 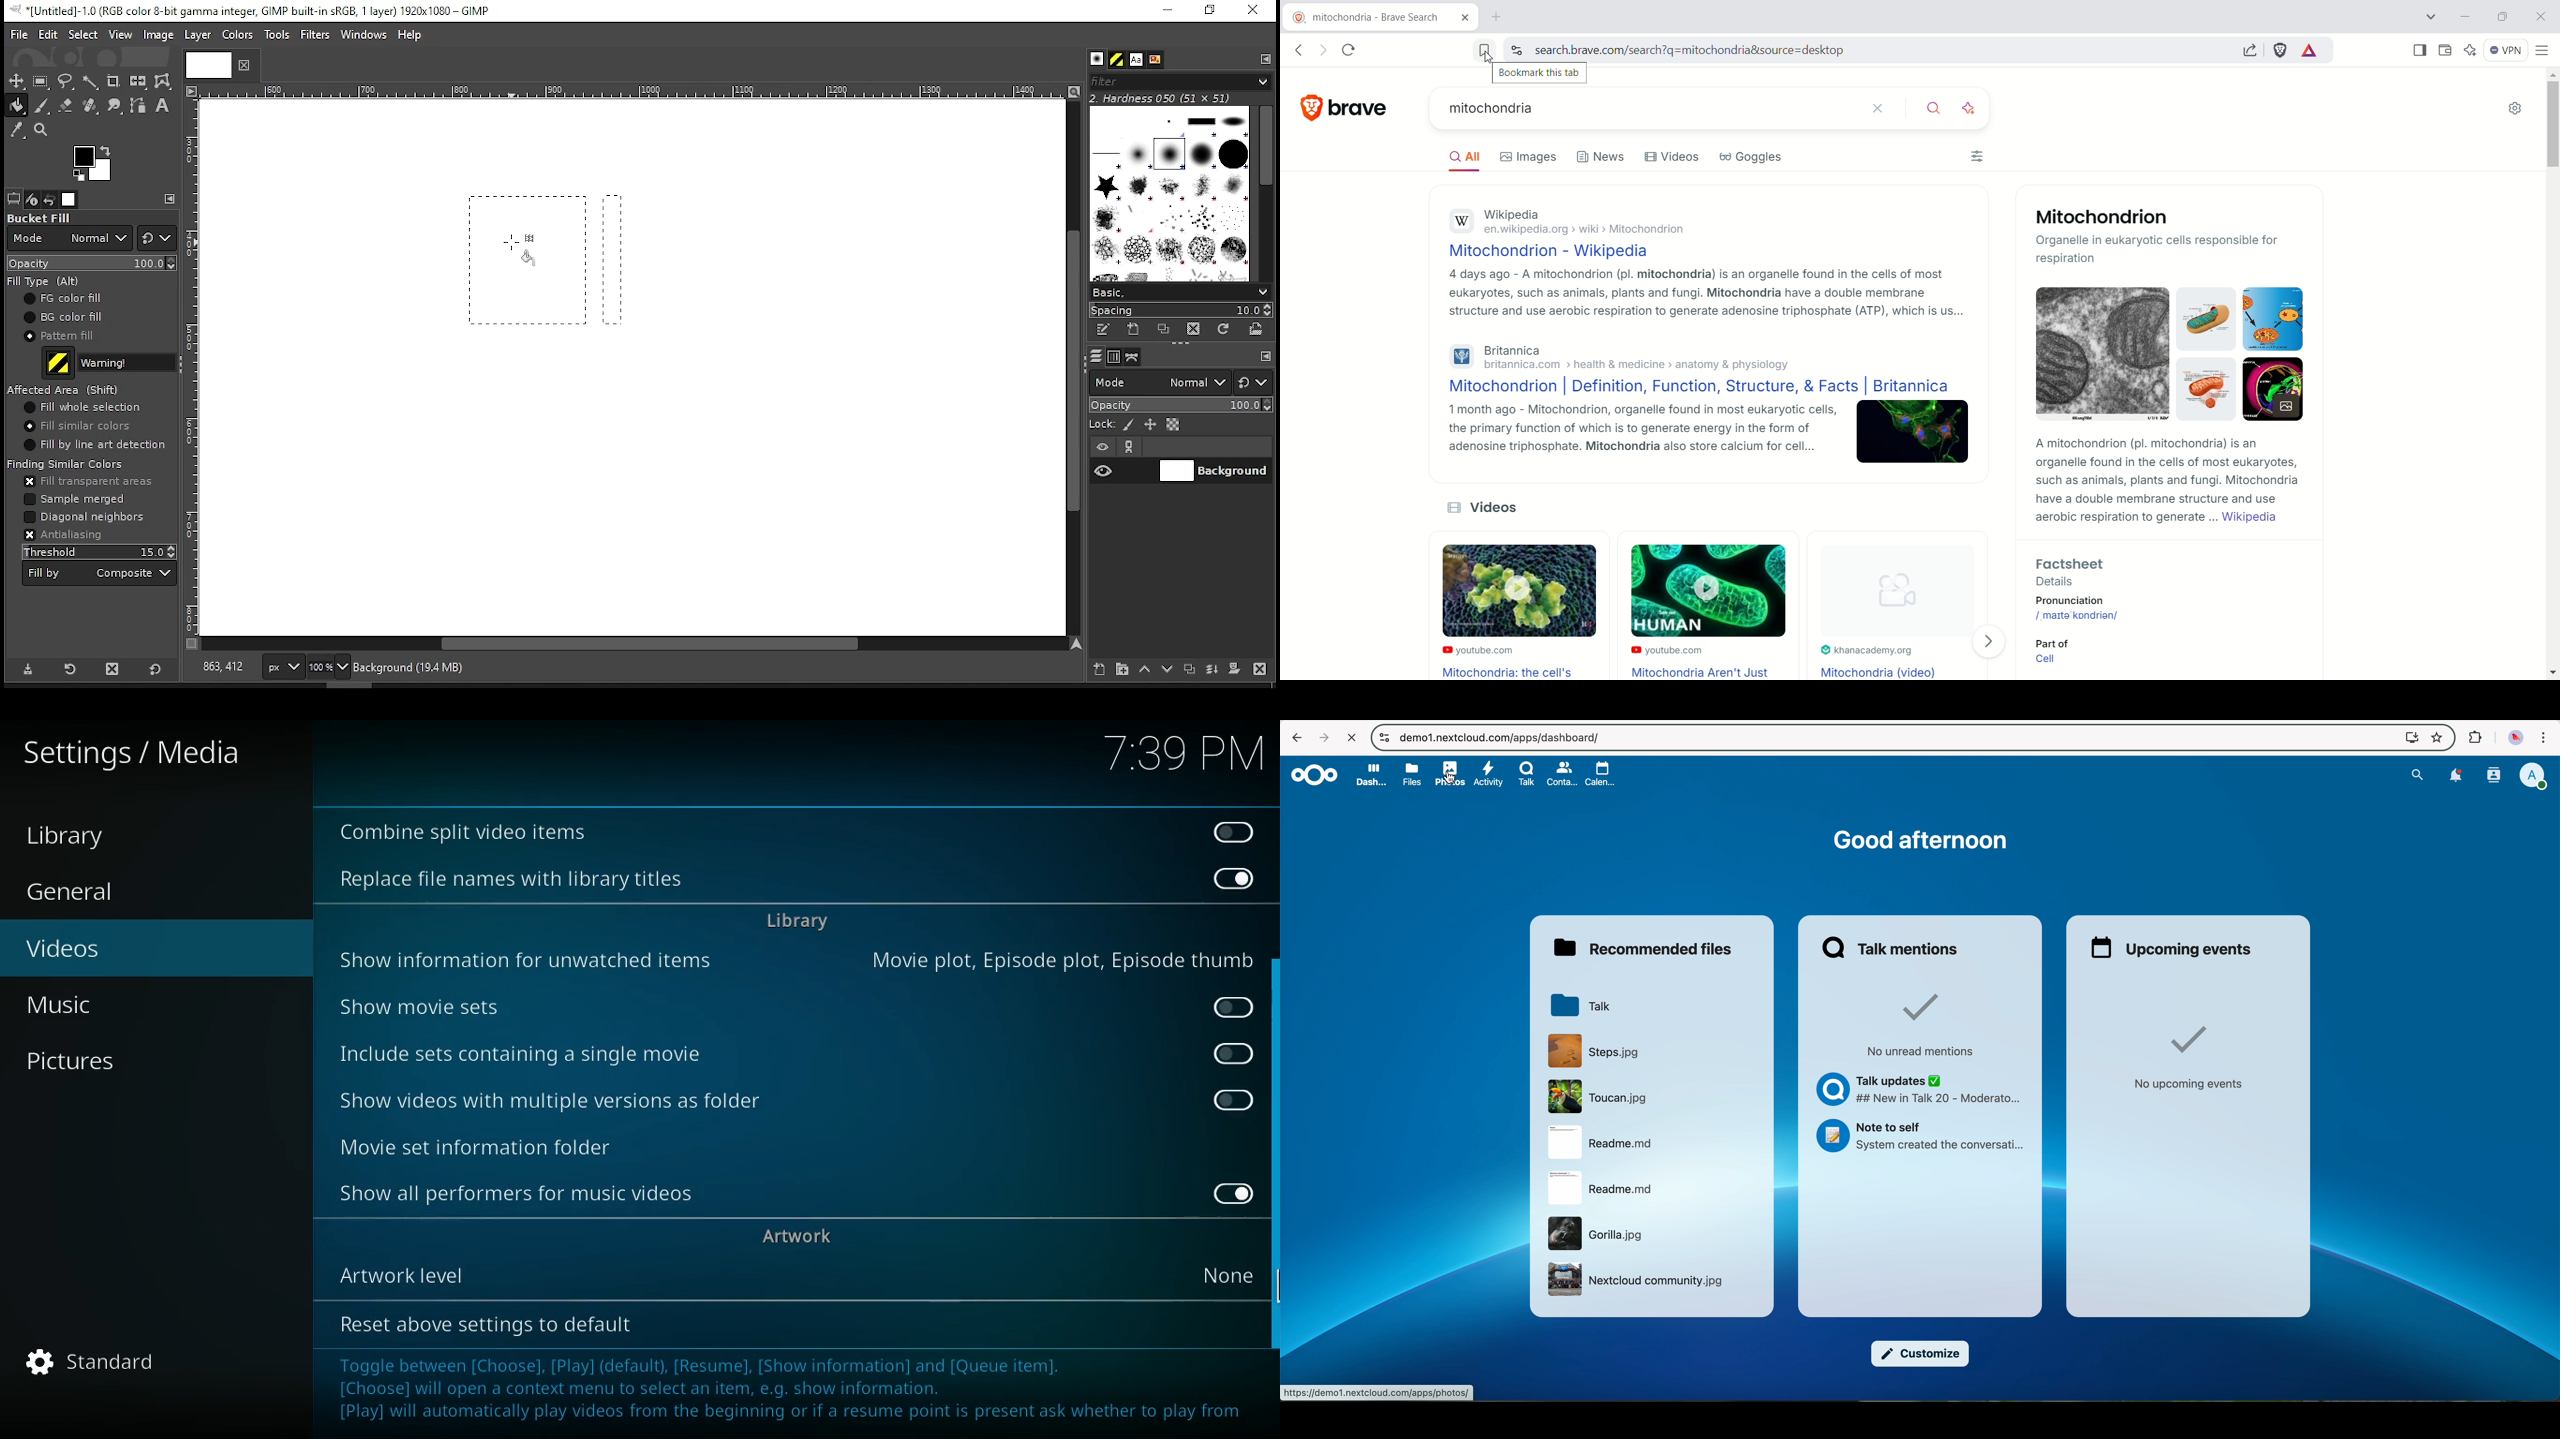 What do you see at coordinates (121, 36) in the screenshot?
I see `view` at bounding box center [121, 36].